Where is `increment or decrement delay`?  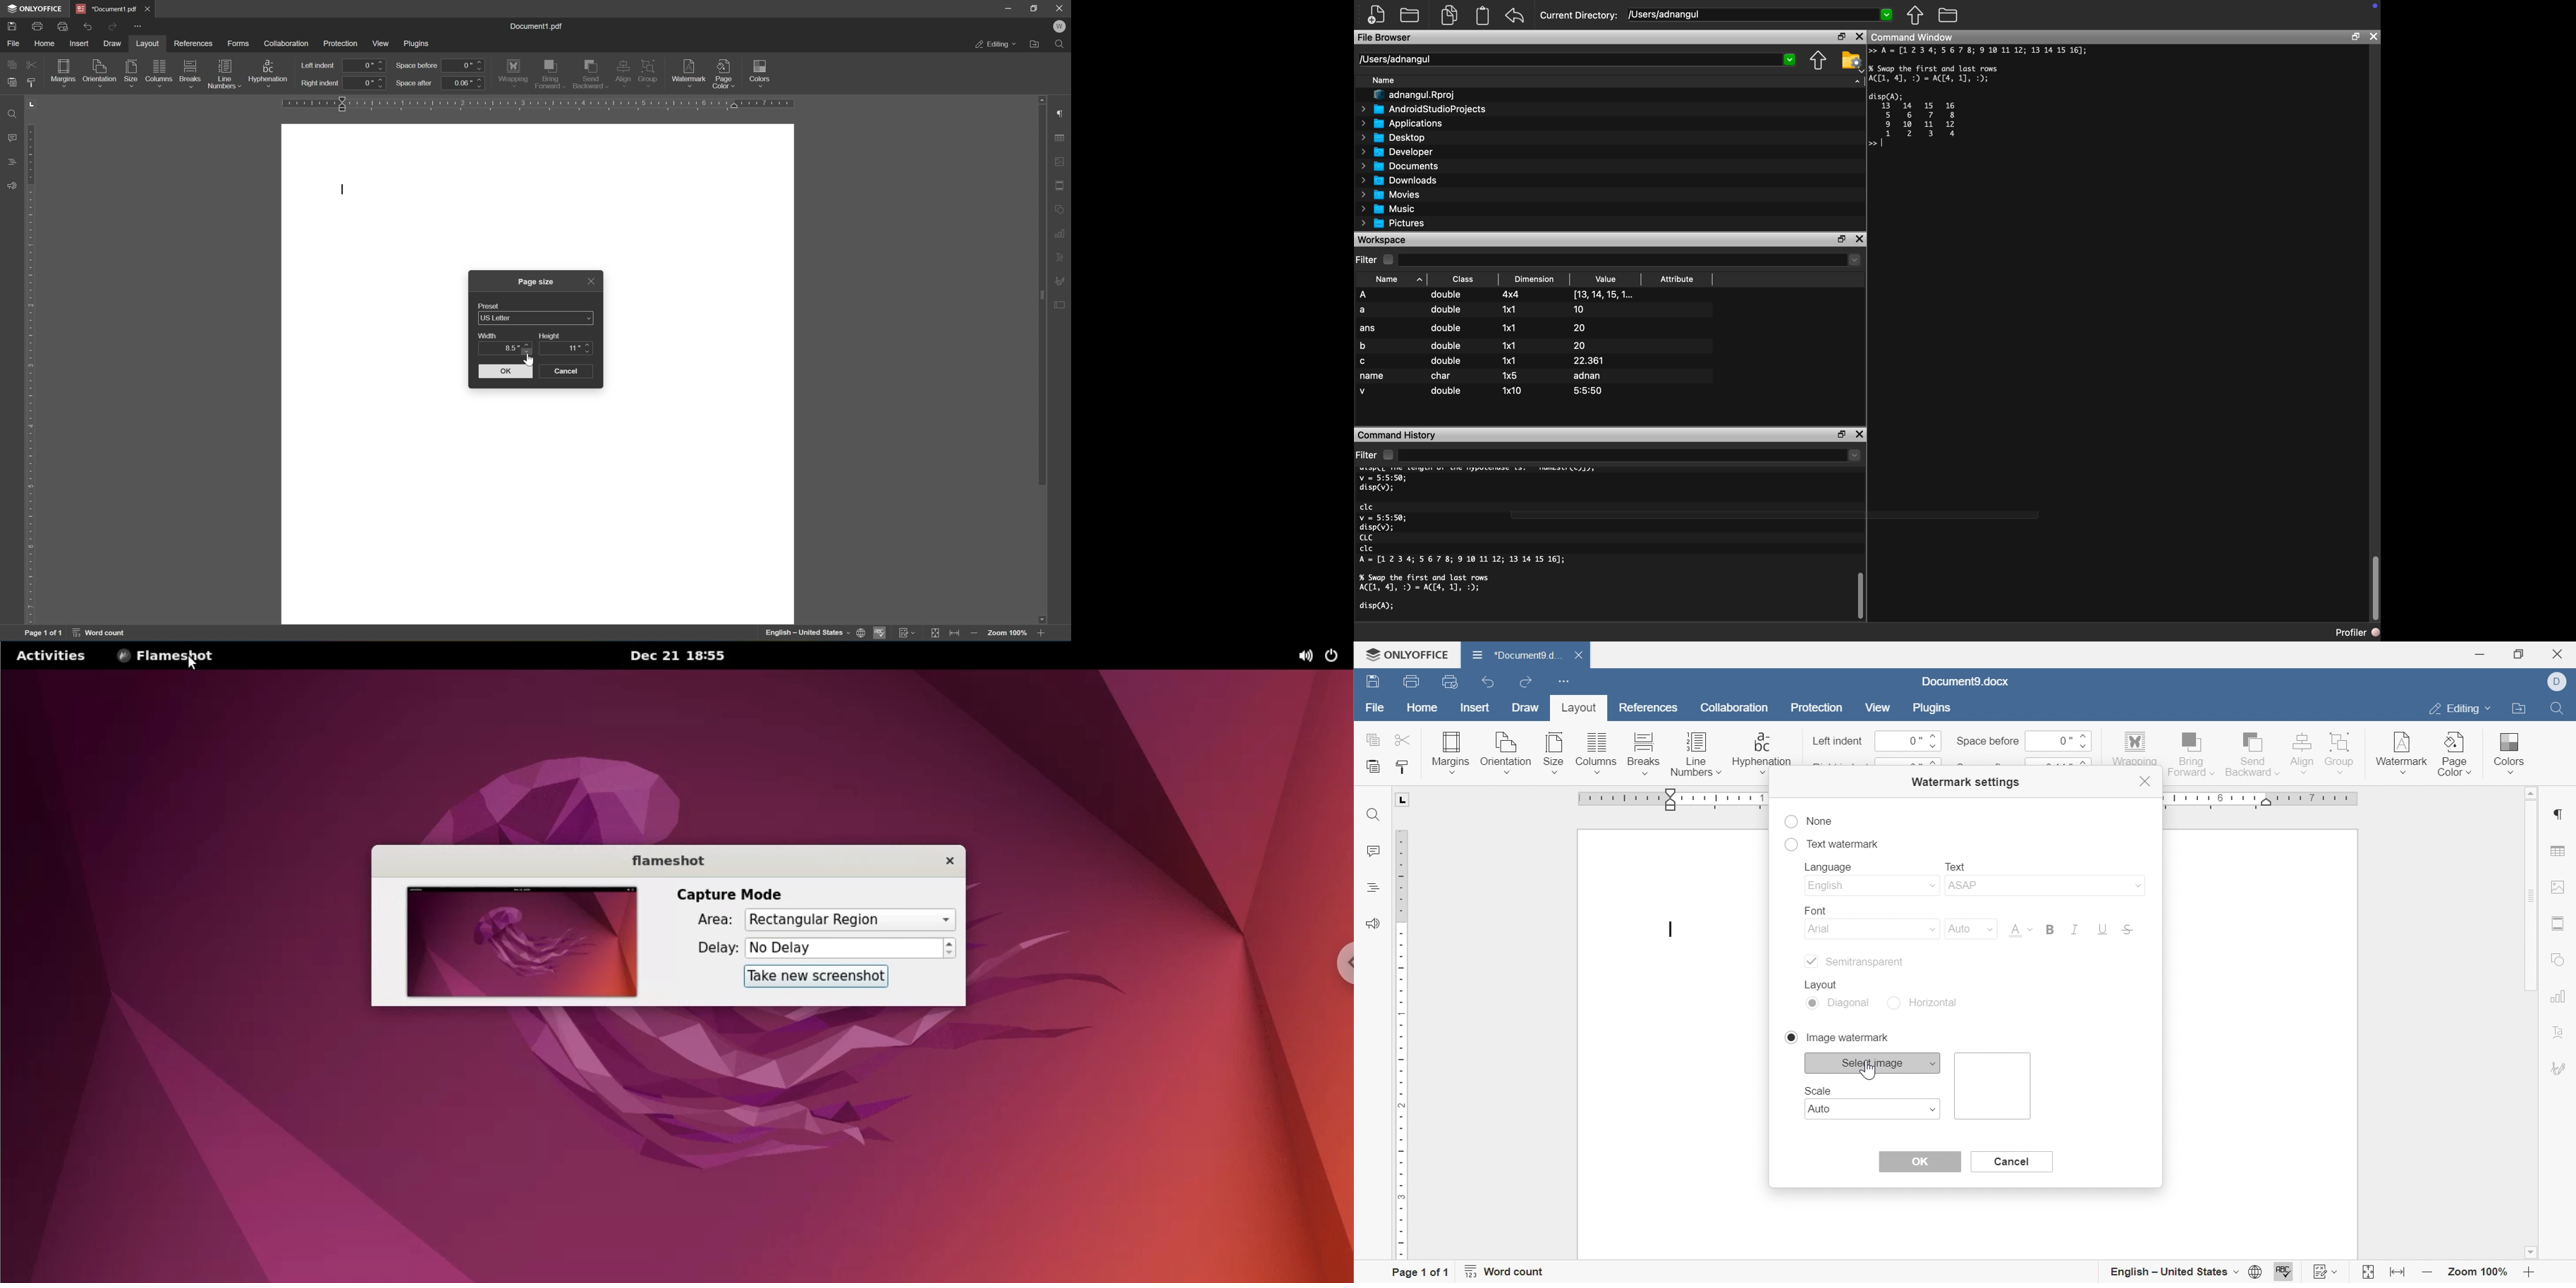 increment or decrement delay is located at coordinates (950, 949).